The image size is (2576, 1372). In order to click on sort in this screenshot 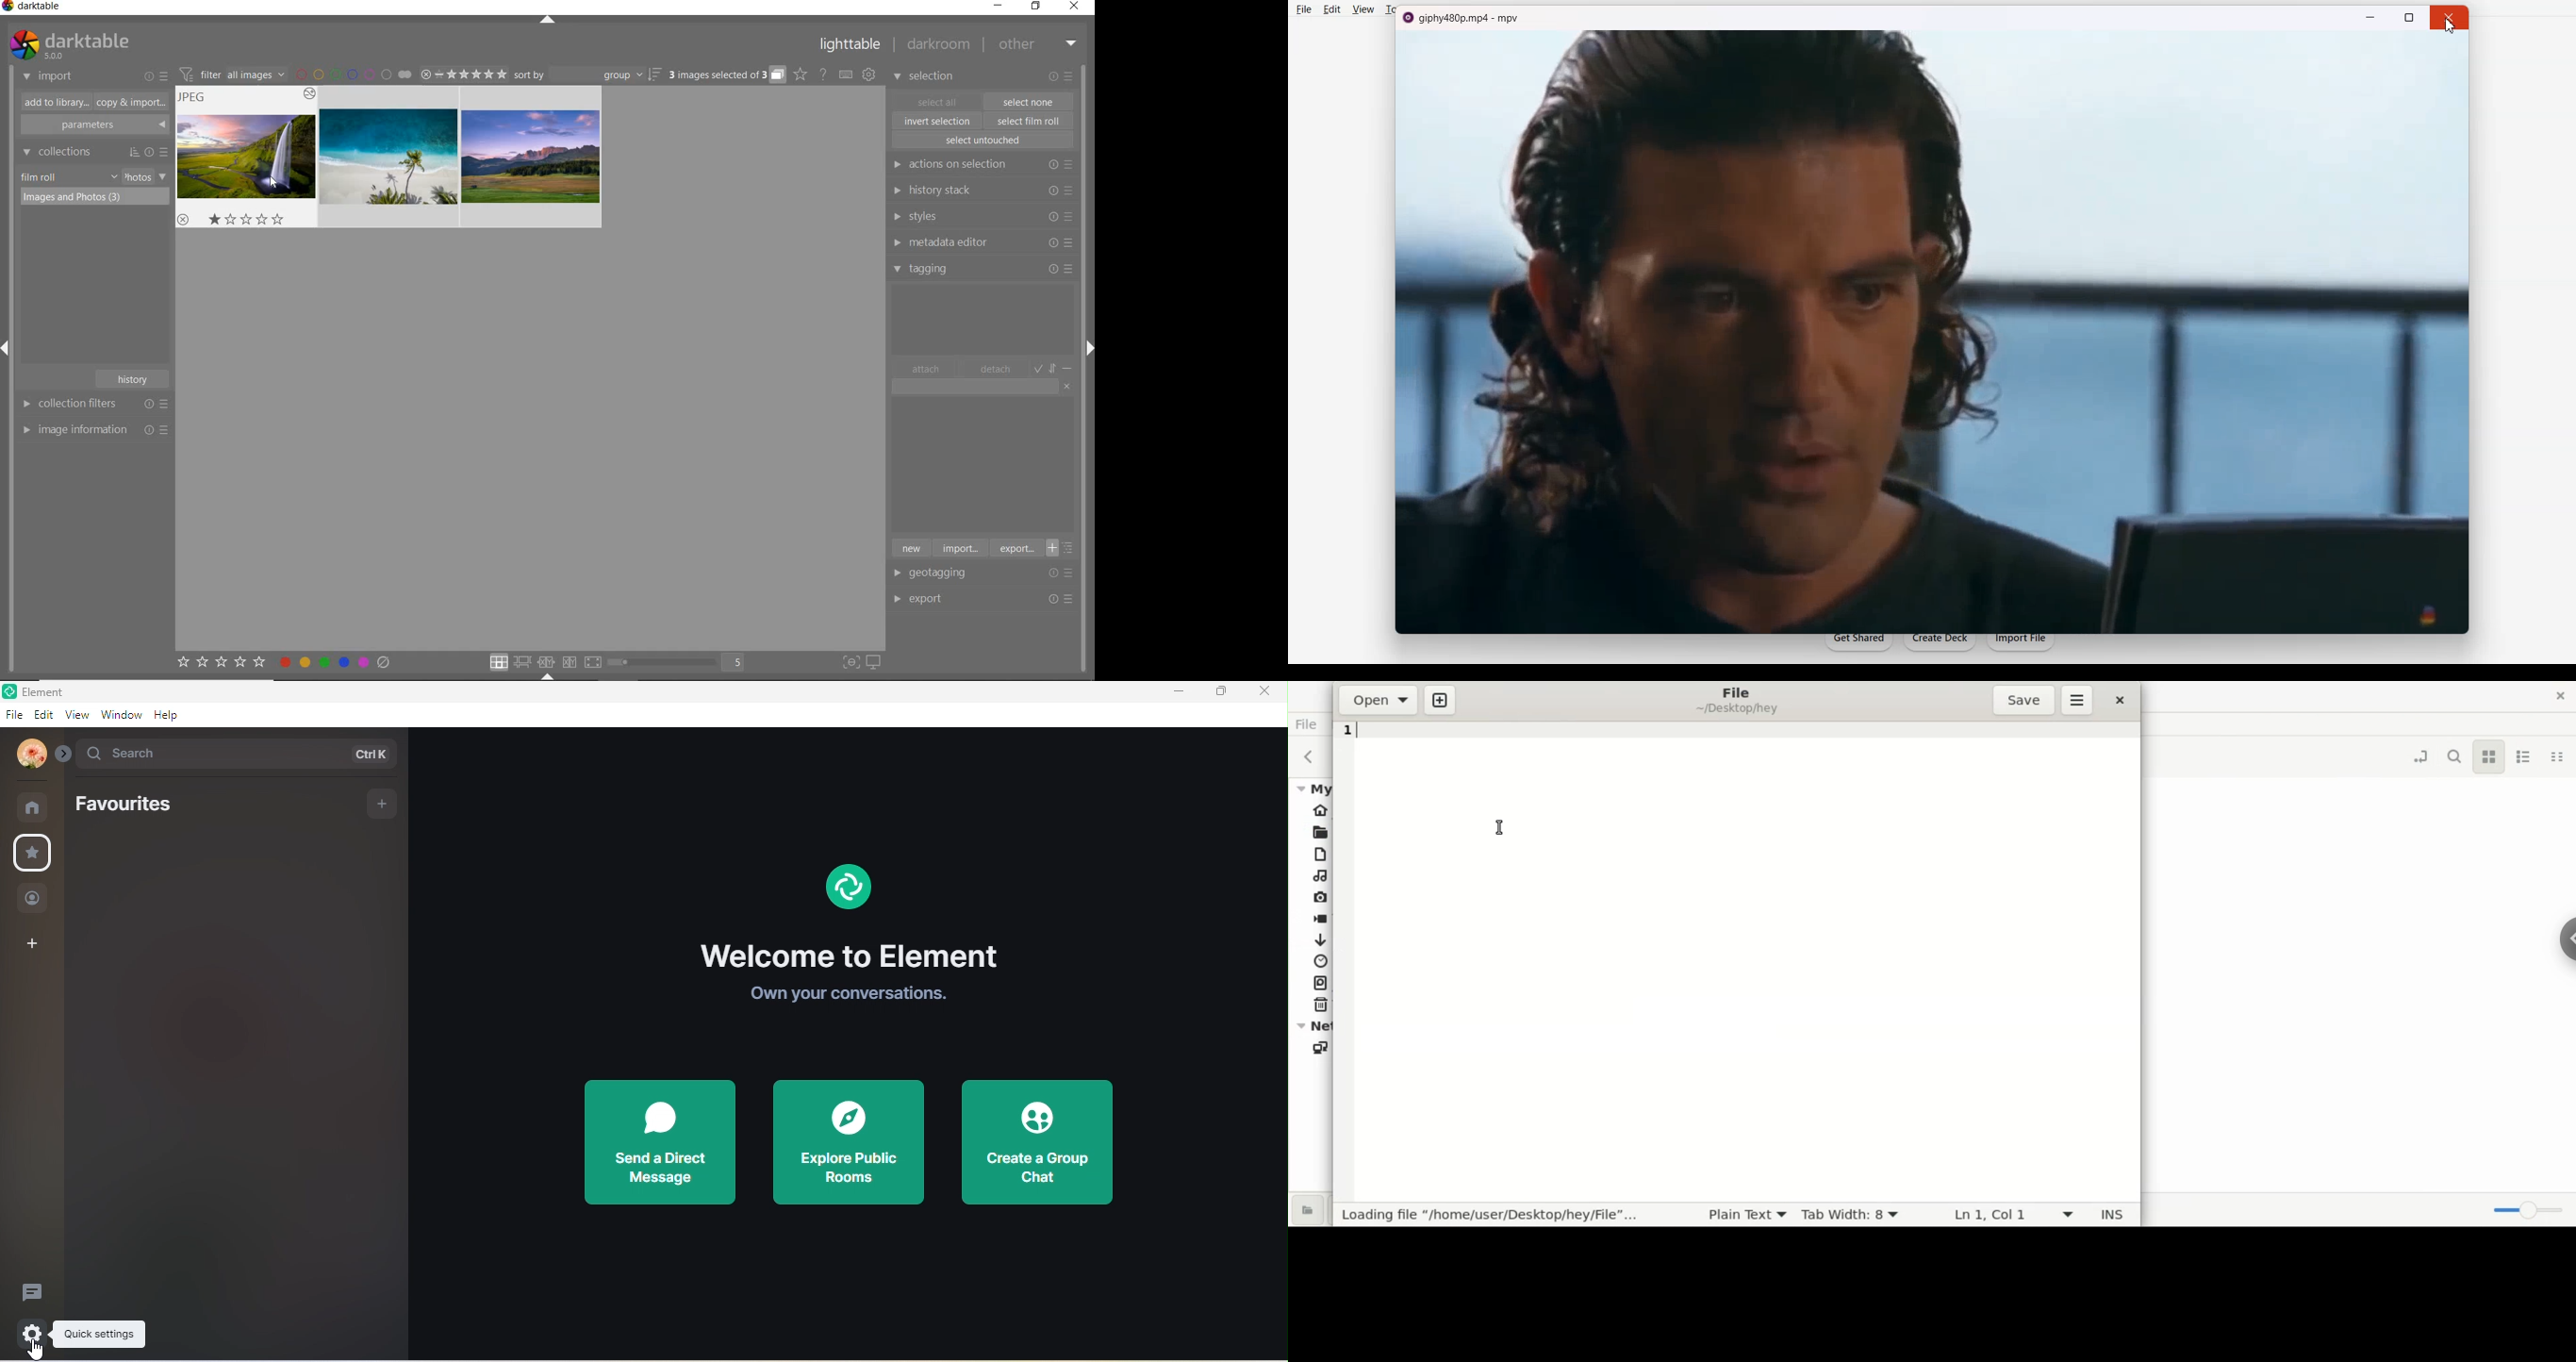, I will do `click(588, 75)`.